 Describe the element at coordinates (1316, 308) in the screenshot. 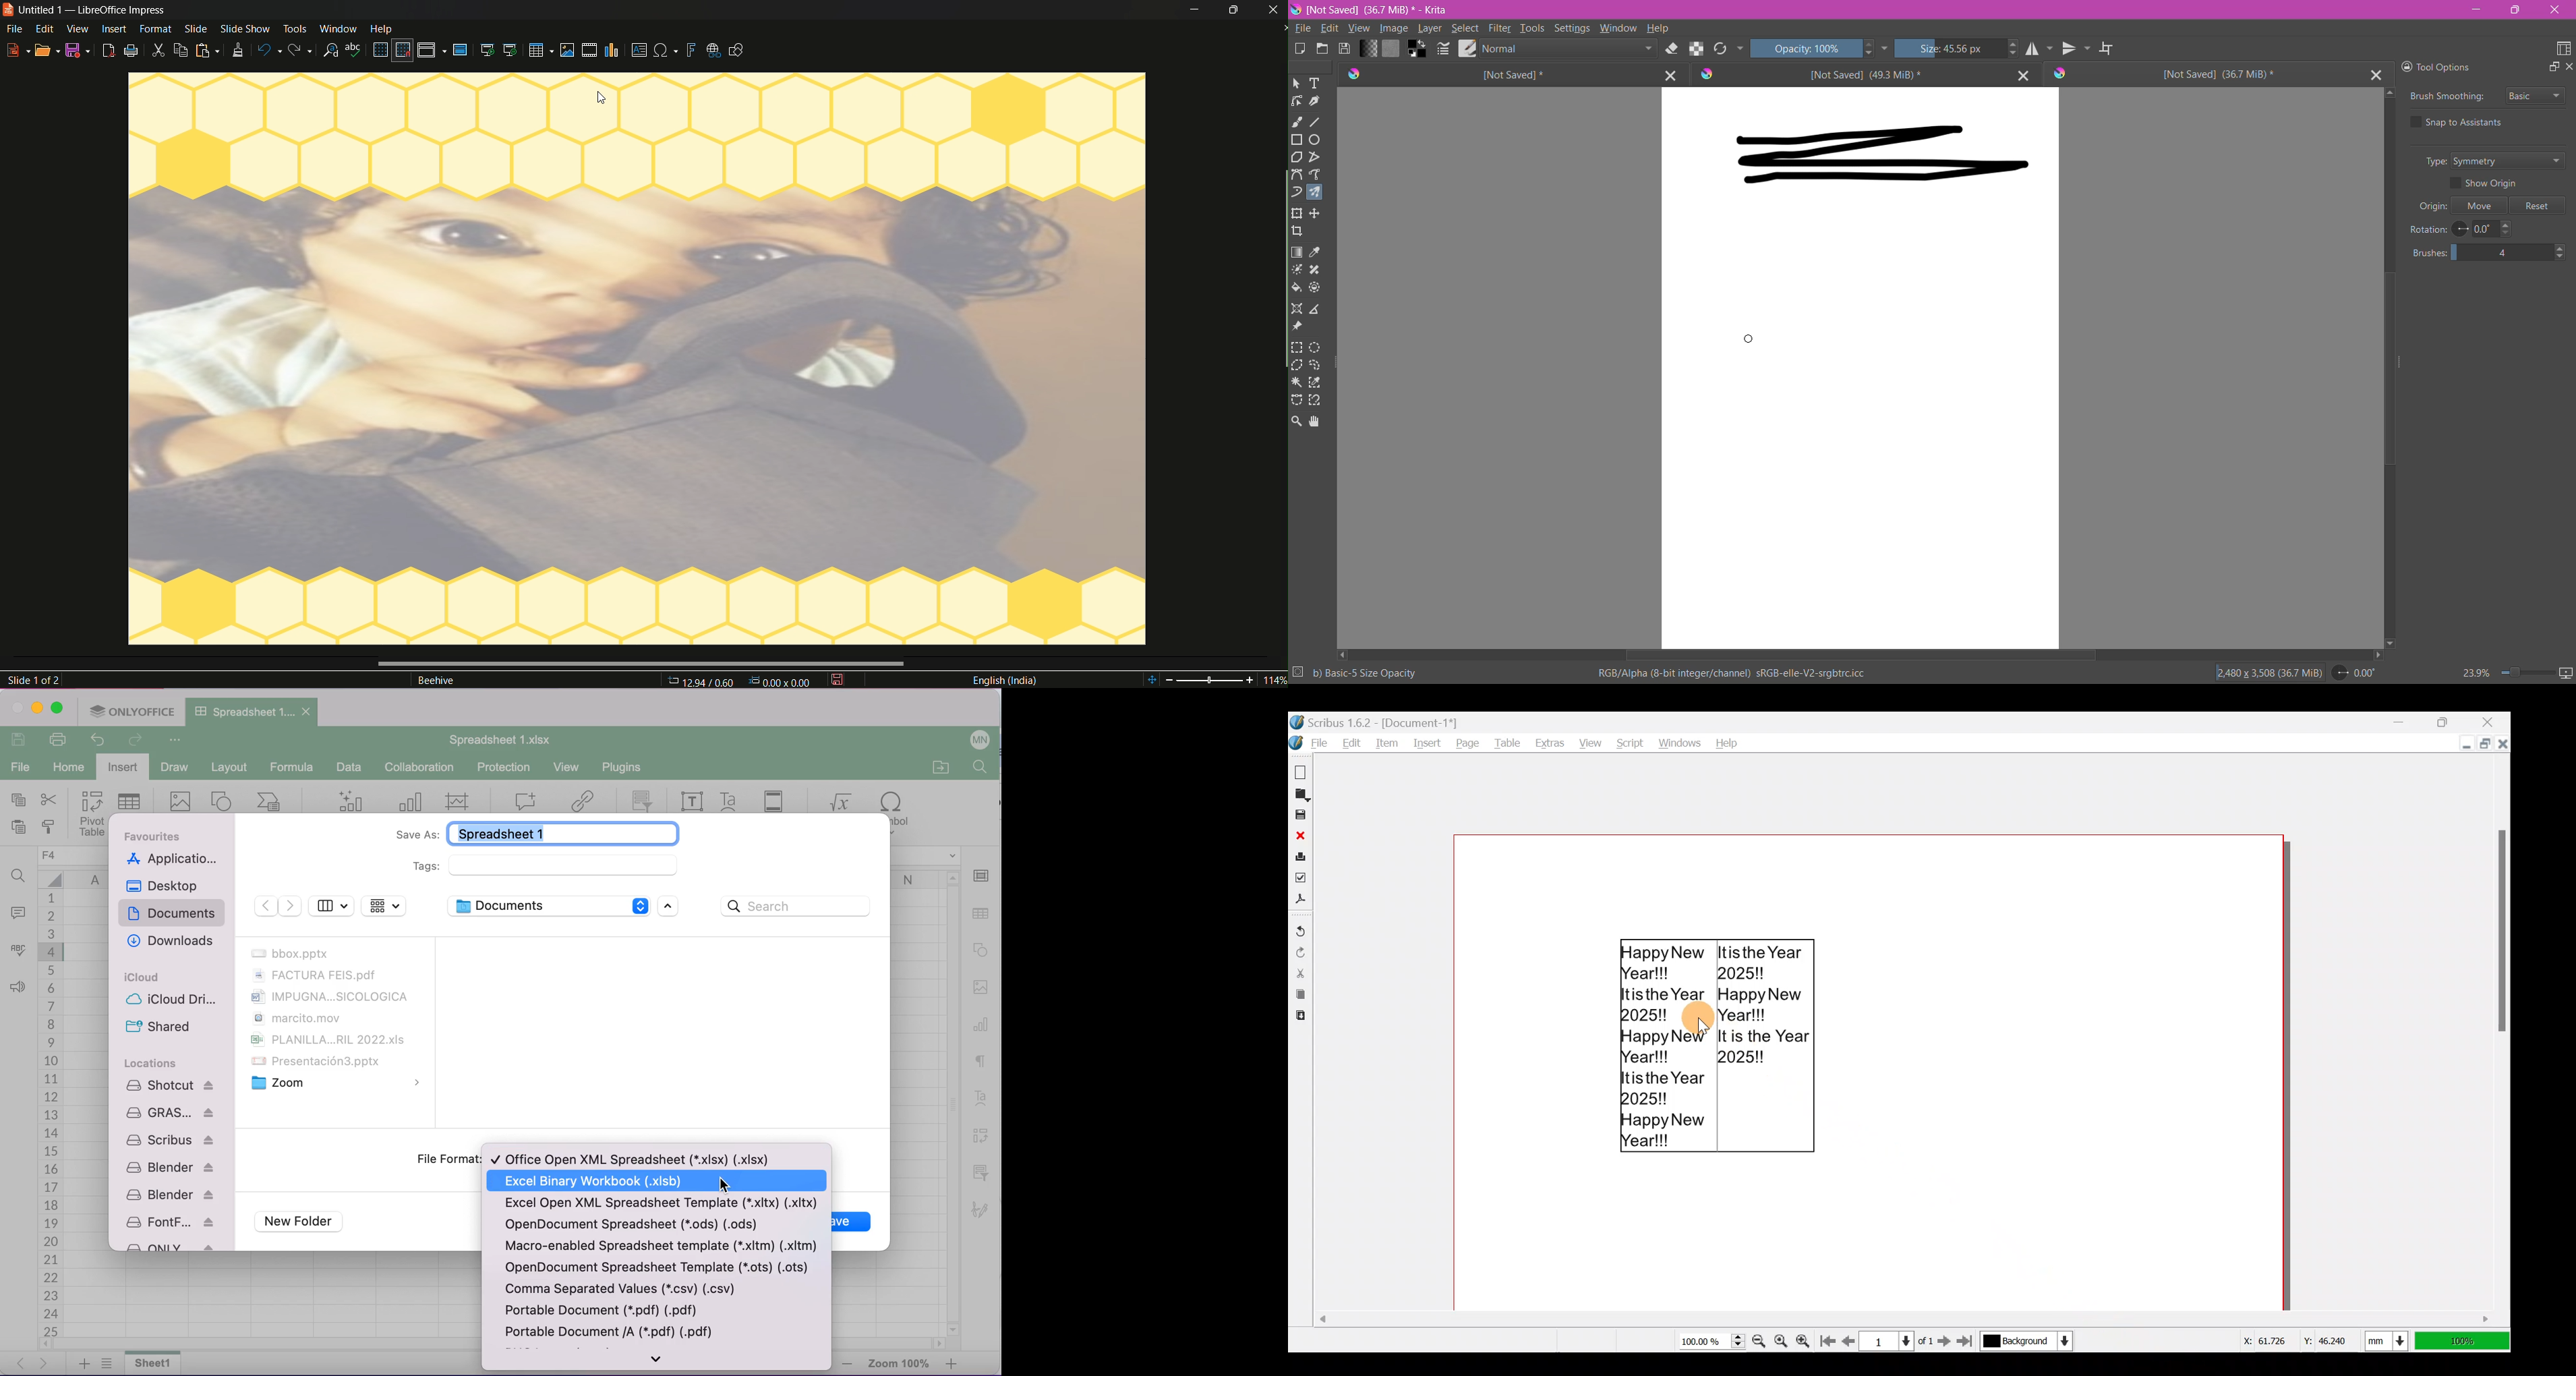

I see `Measure the distance between the two points` at that location.